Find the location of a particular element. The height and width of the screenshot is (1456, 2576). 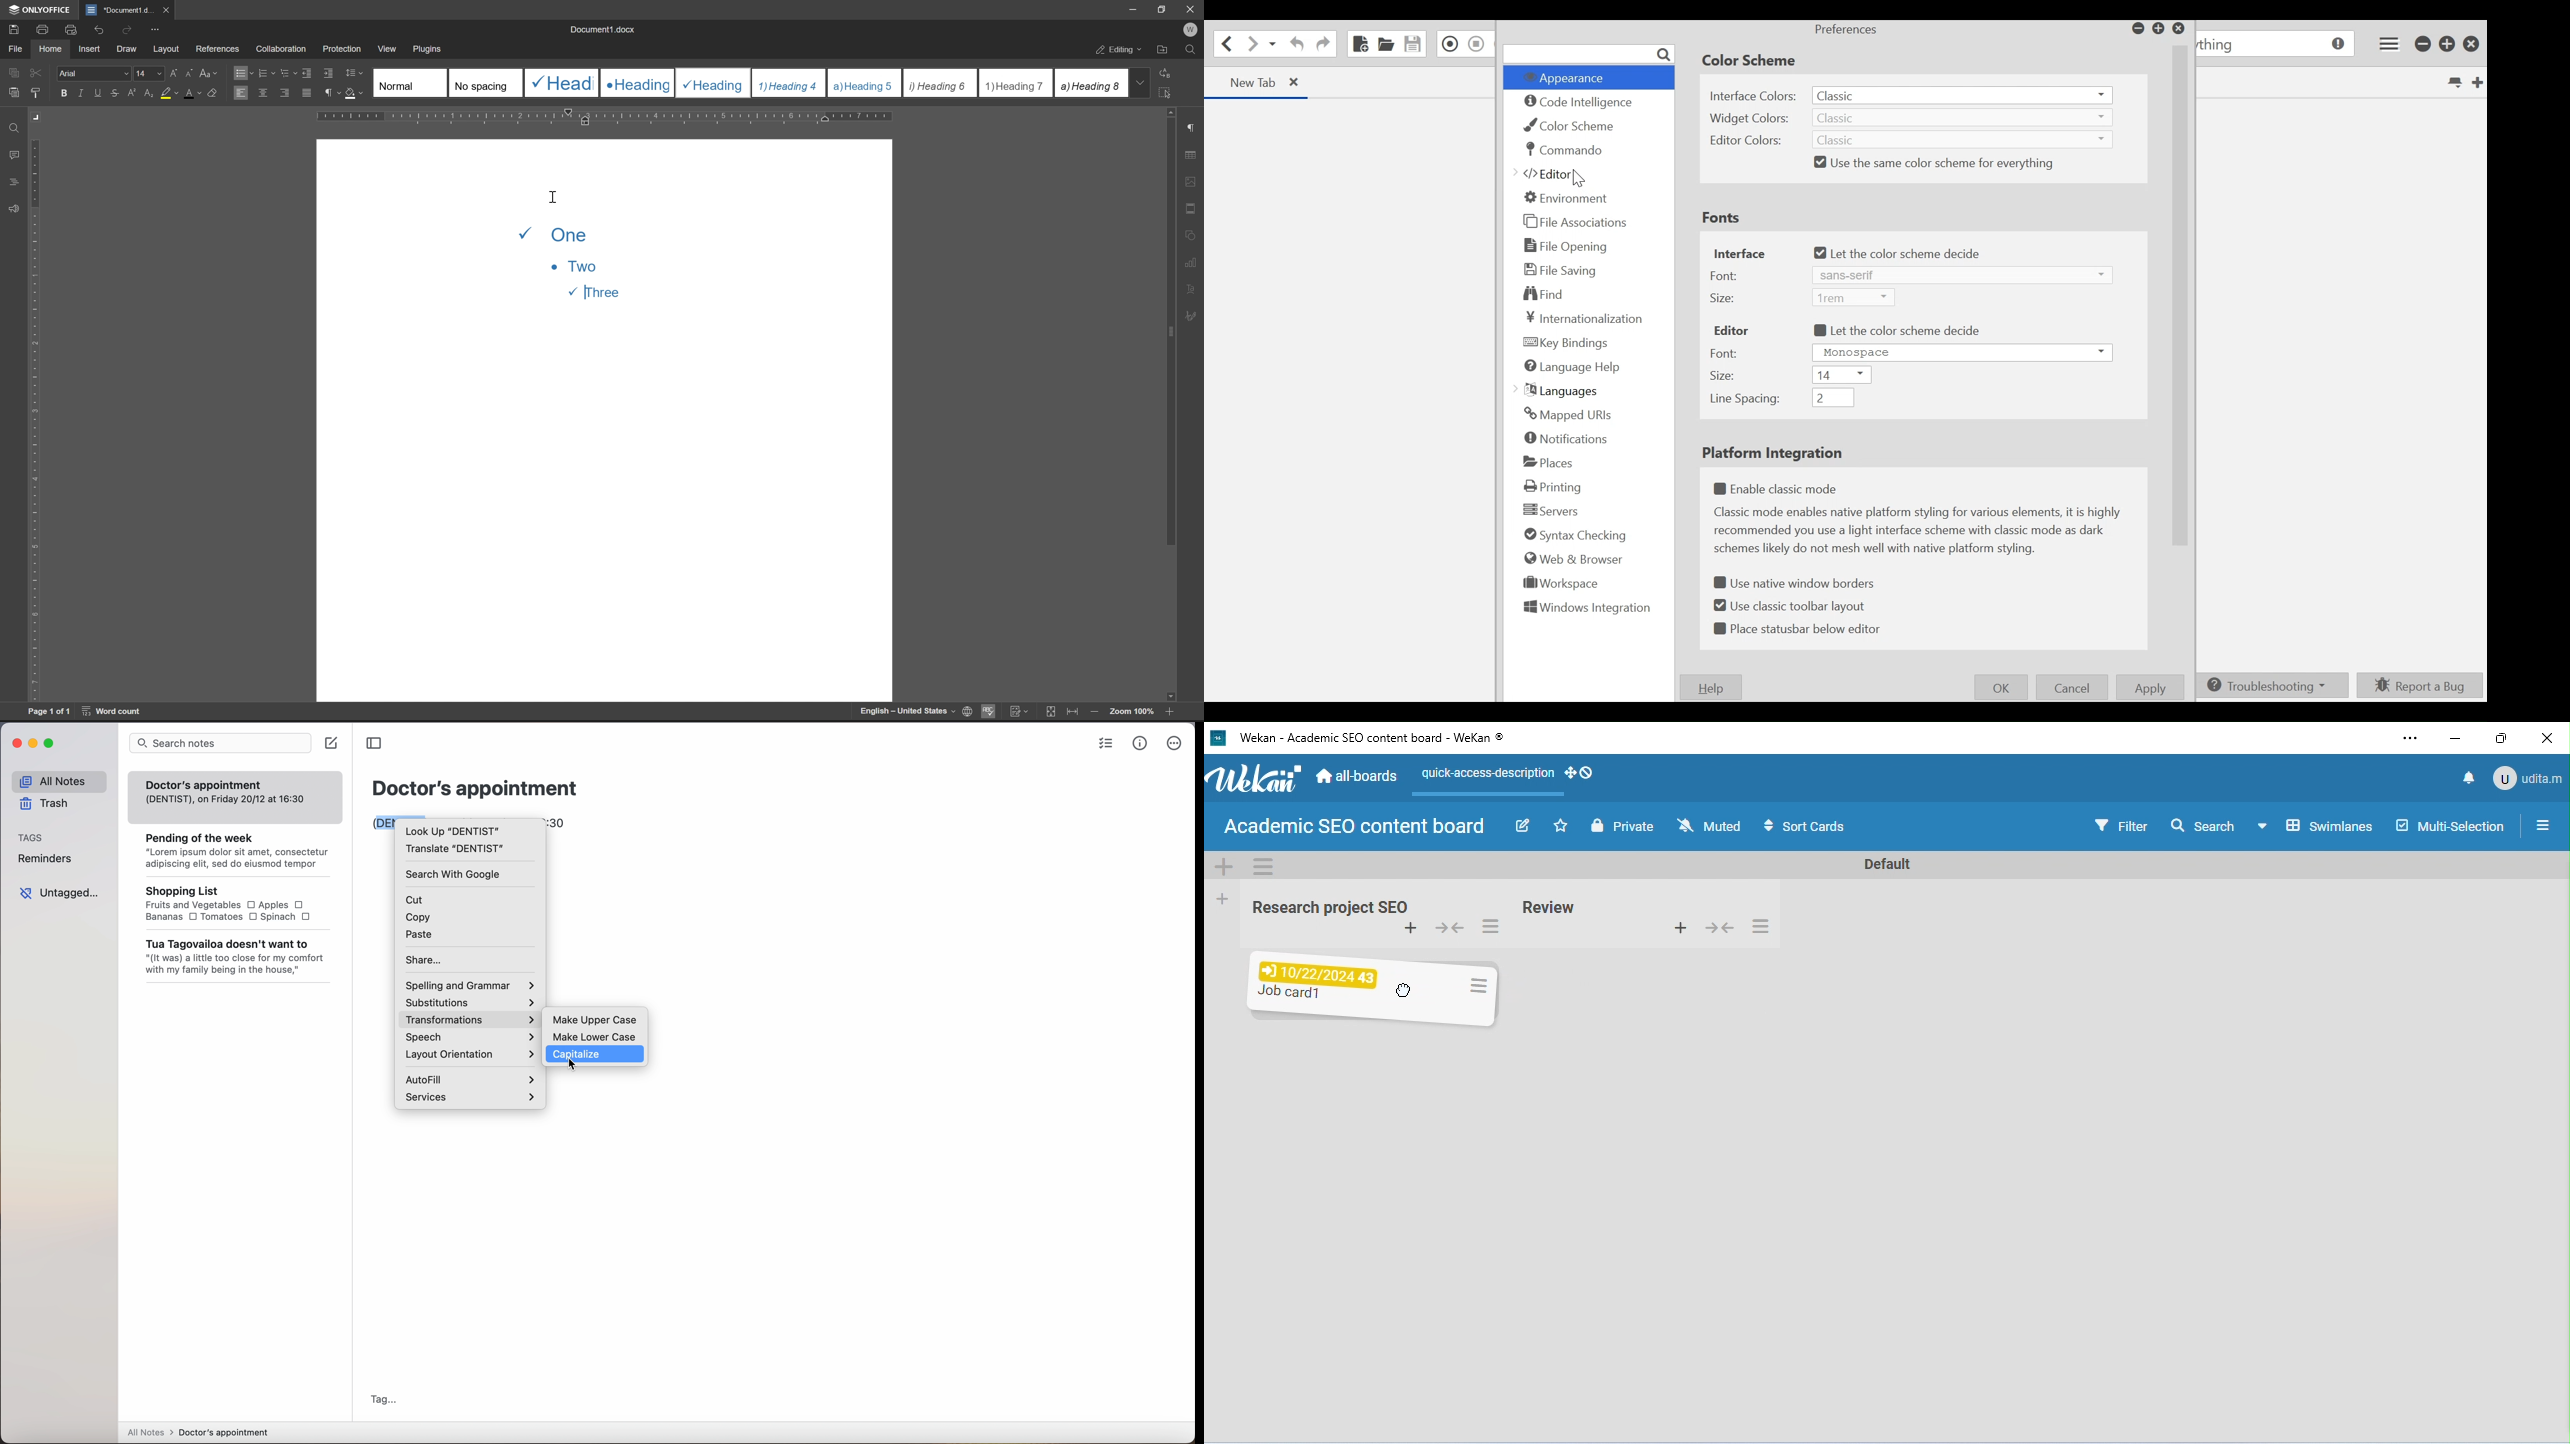

Heading 4 is located at coordinates (790, 83).